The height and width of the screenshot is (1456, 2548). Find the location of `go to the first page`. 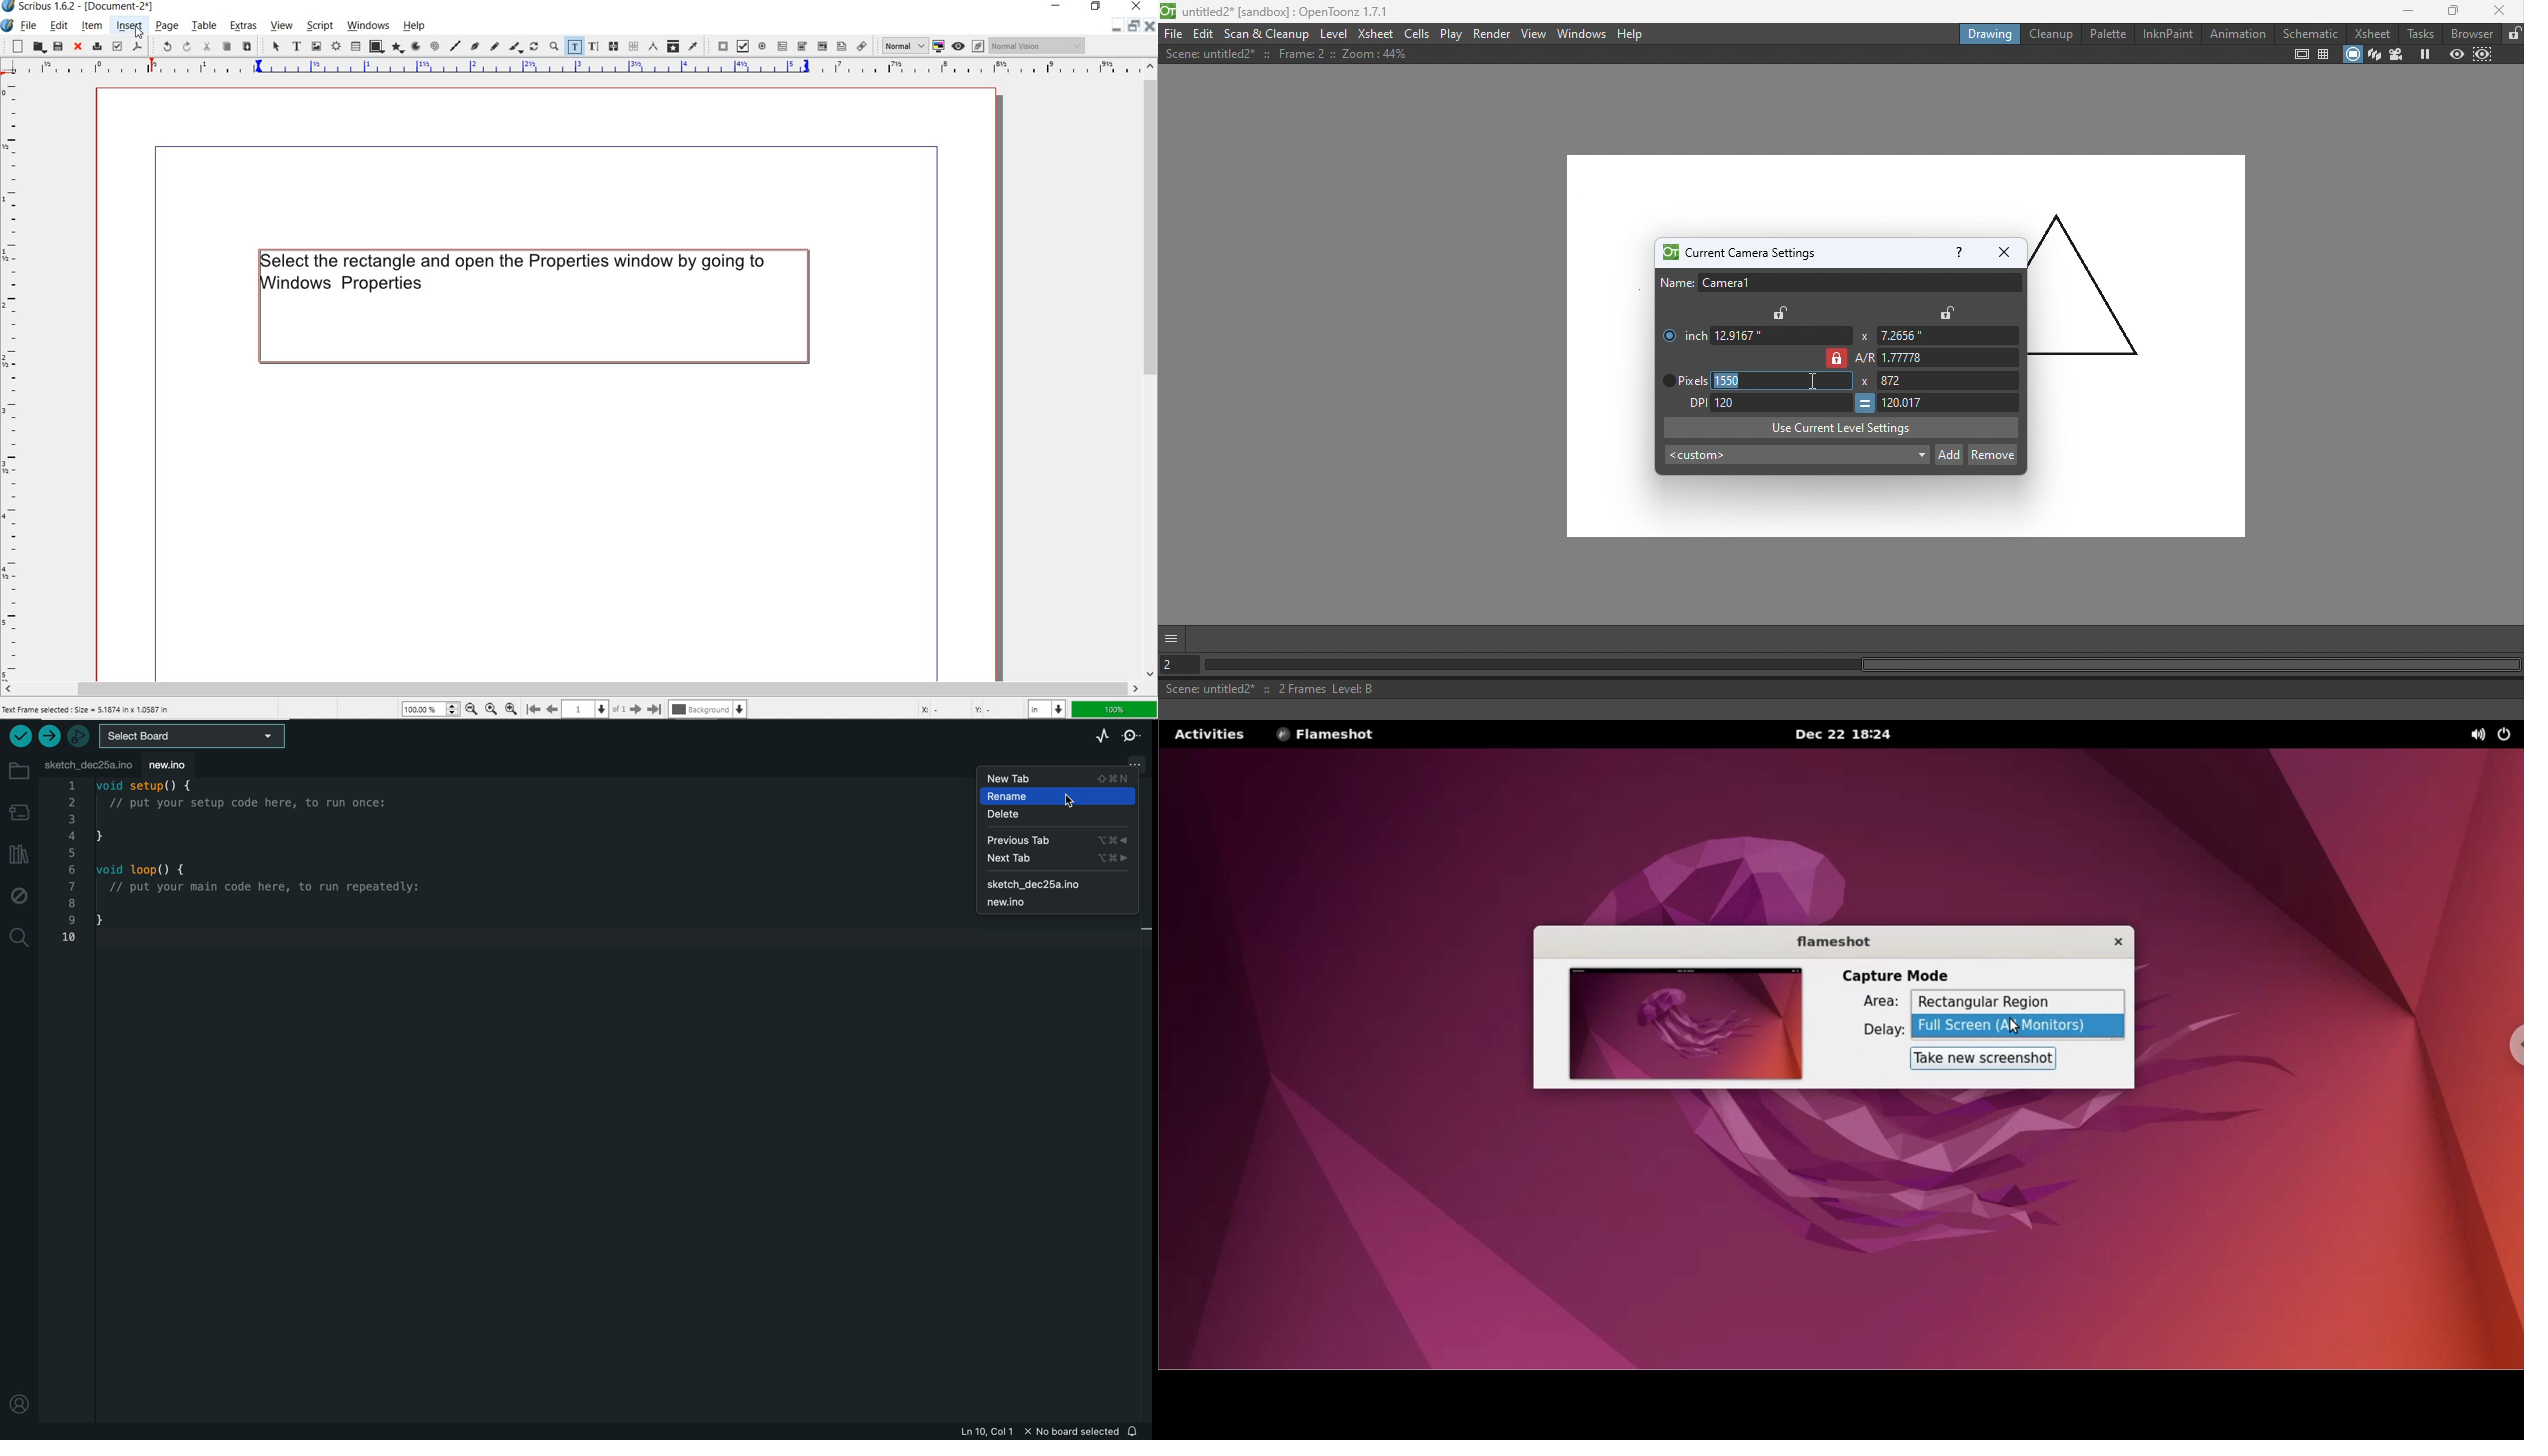

go to the first page is located at coordinates (532, 708).